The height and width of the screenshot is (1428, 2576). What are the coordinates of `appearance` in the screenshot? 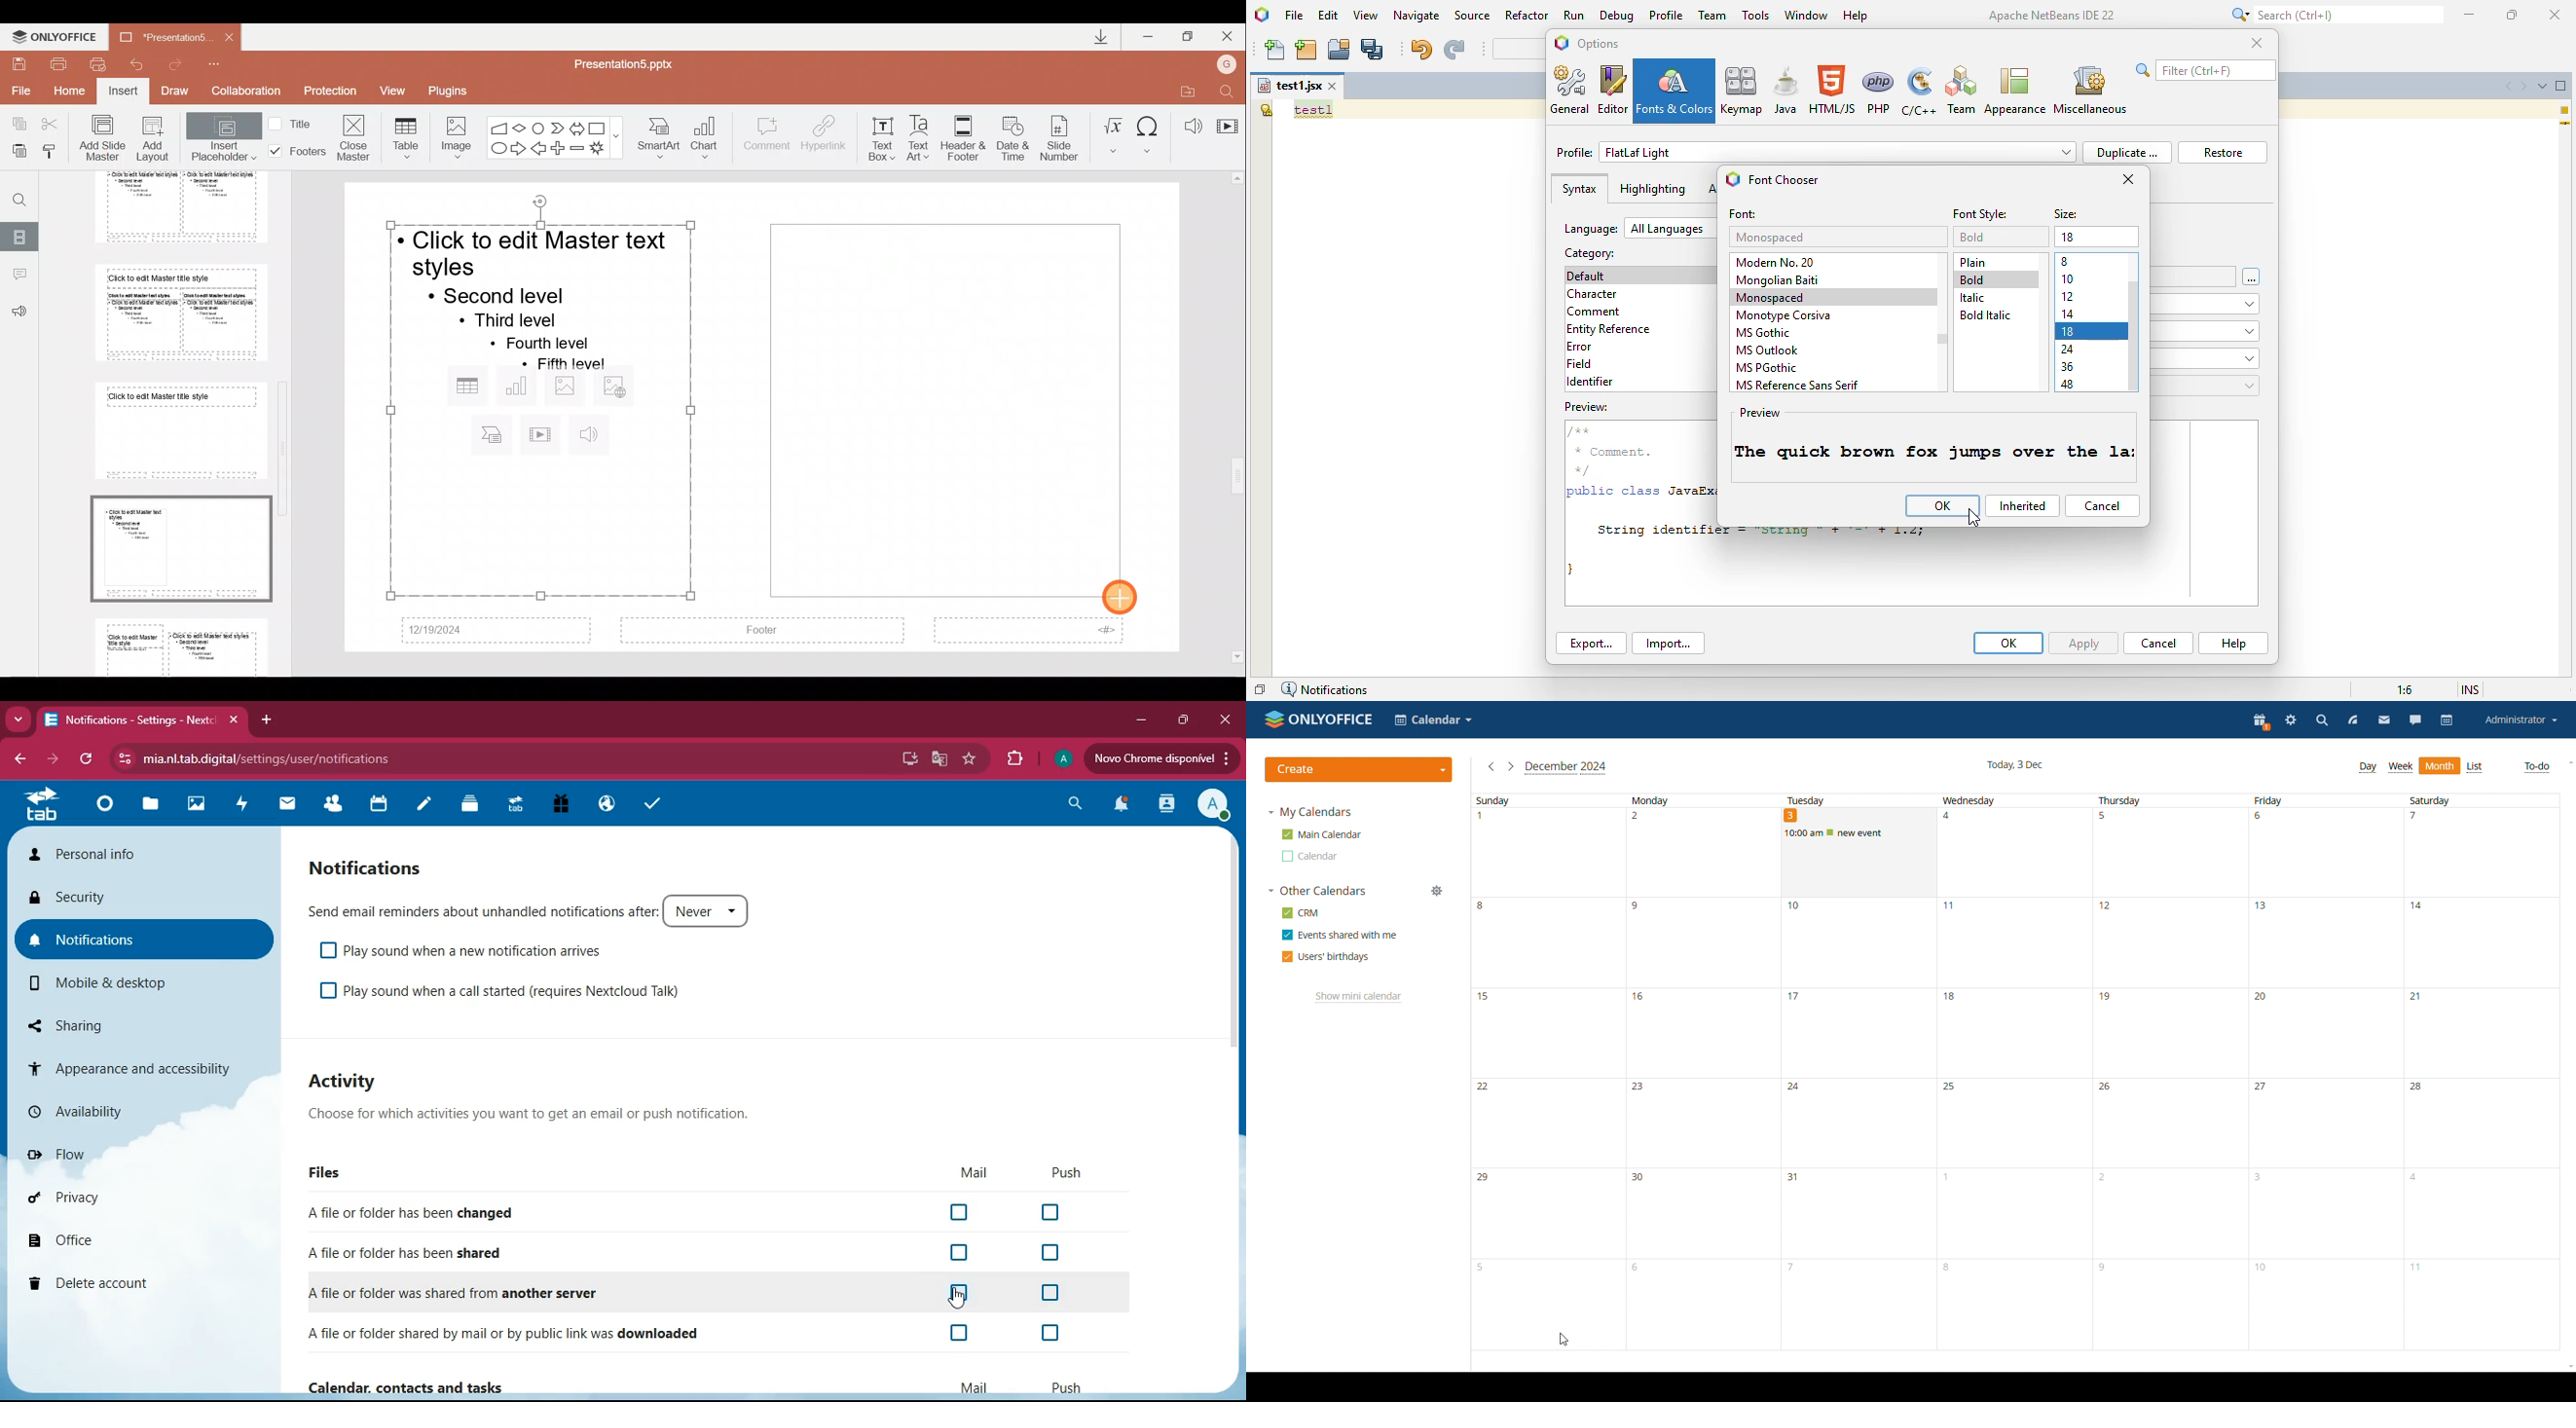 It's located at (141, 1063).